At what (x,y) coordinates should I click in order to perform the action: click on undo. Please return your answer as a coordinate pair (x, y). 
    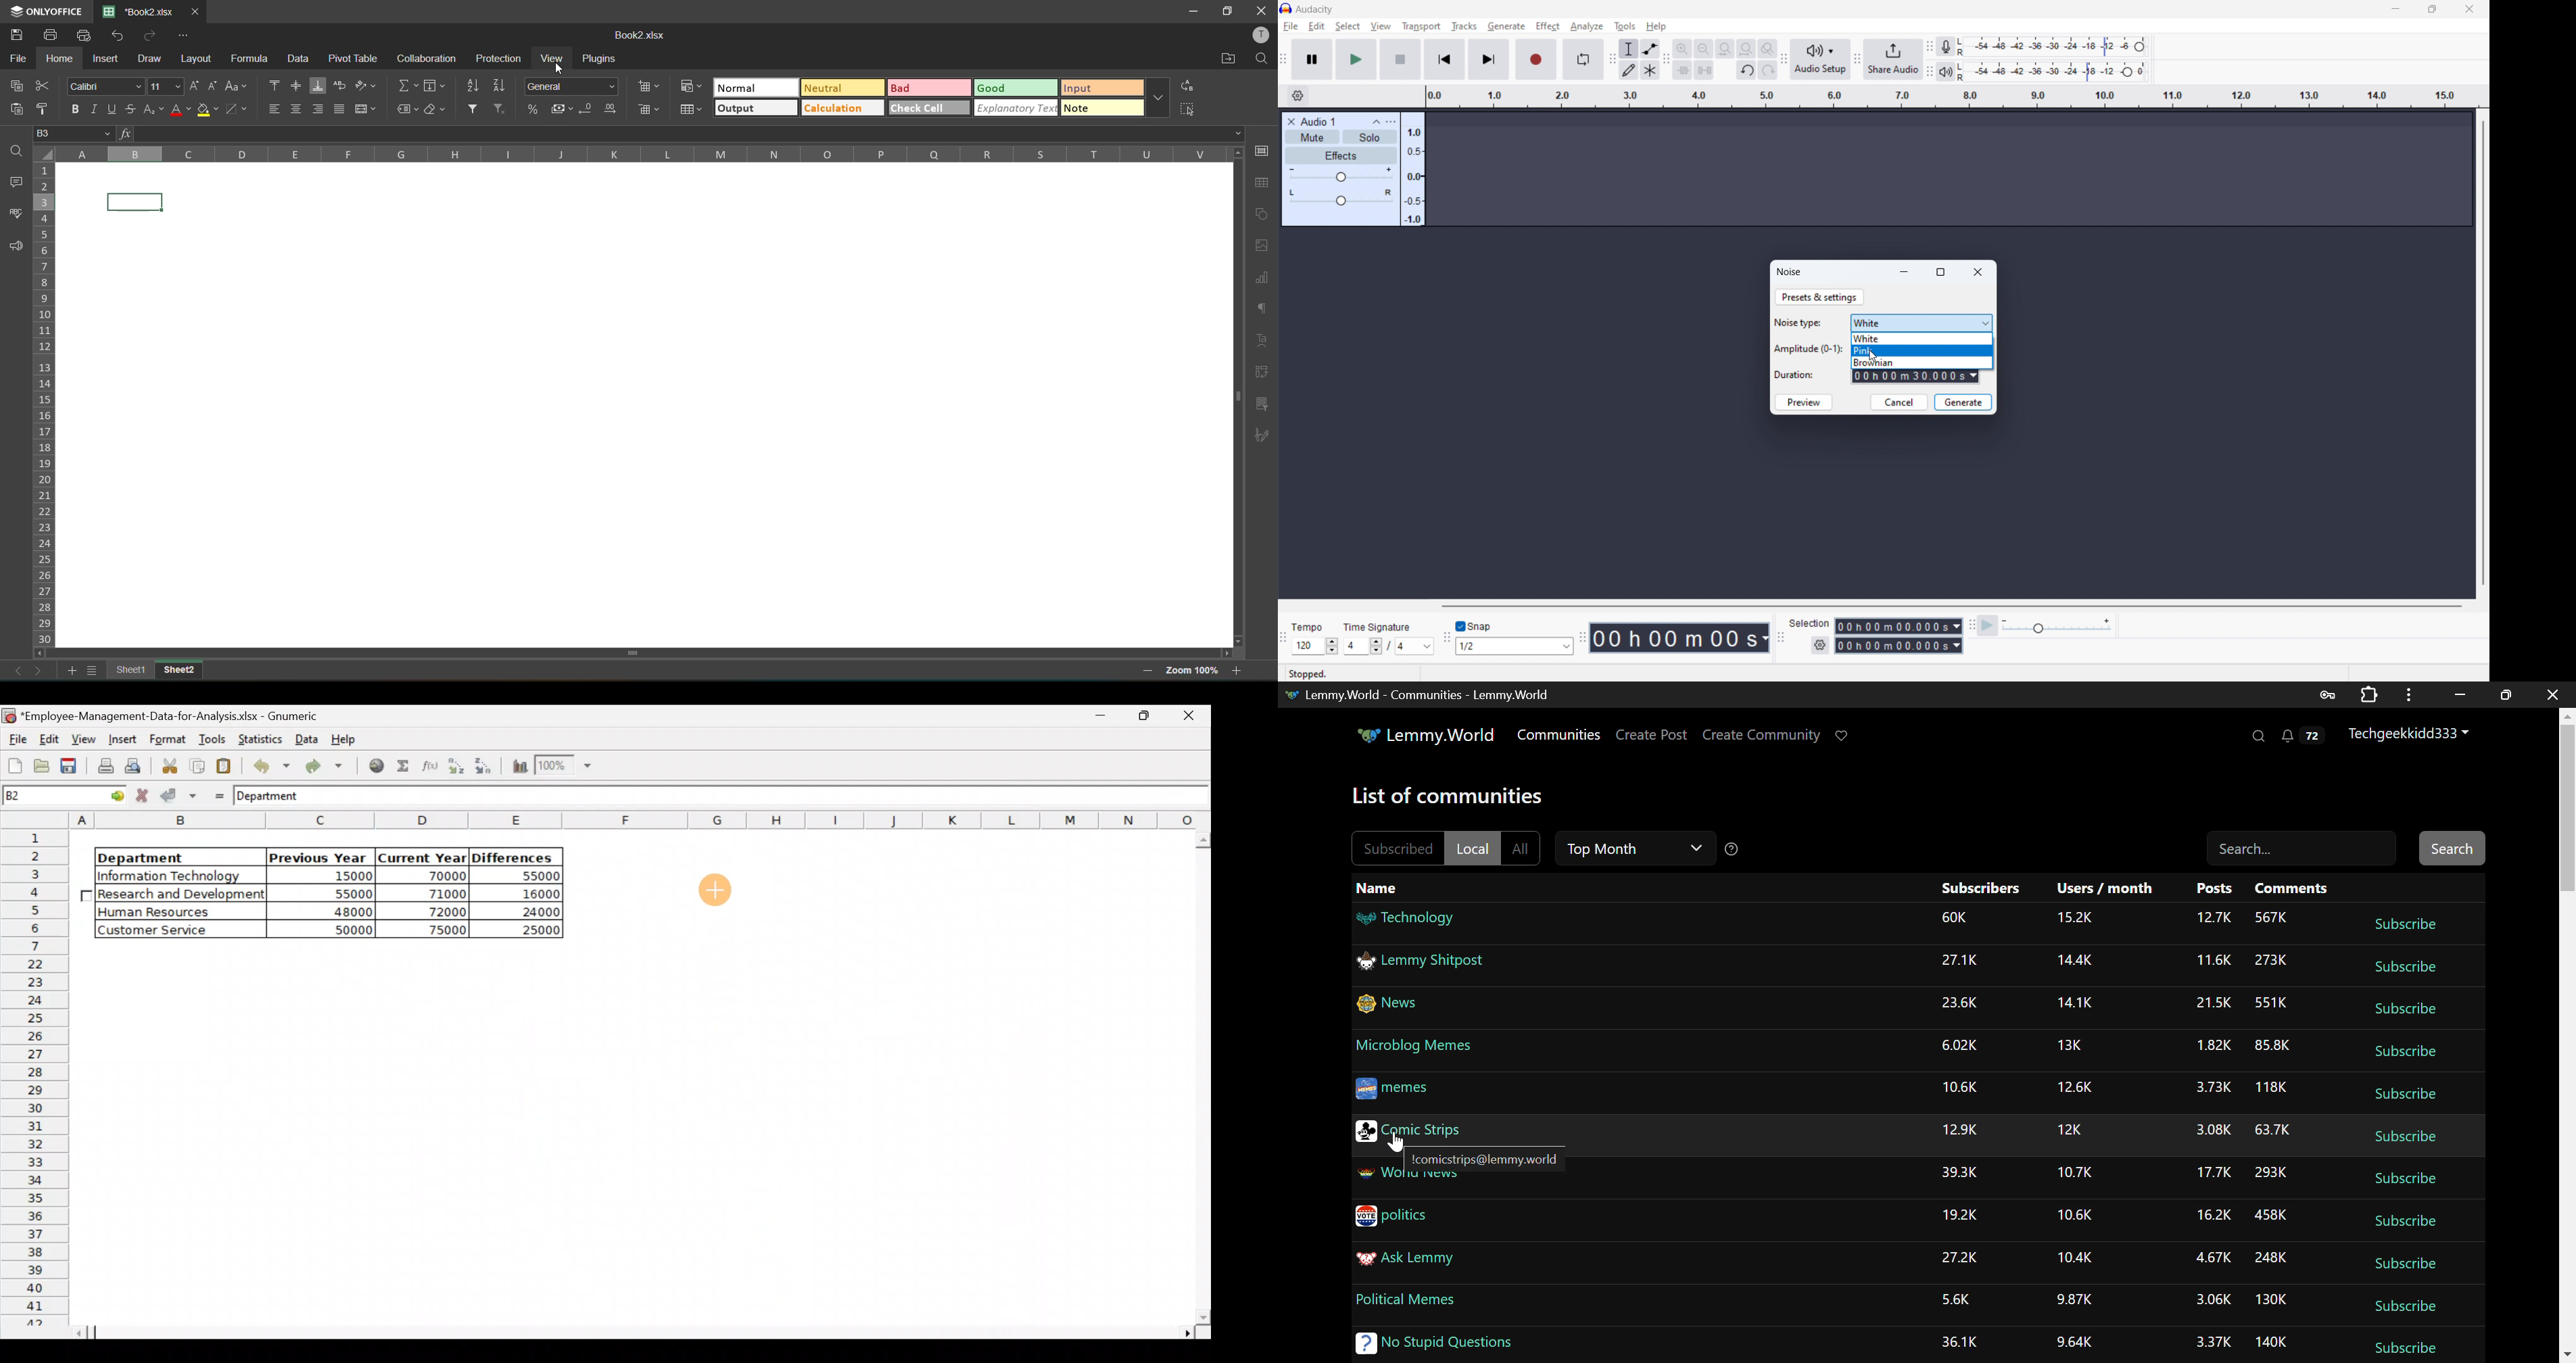
    Looking at the image, I should click on (120, 35).